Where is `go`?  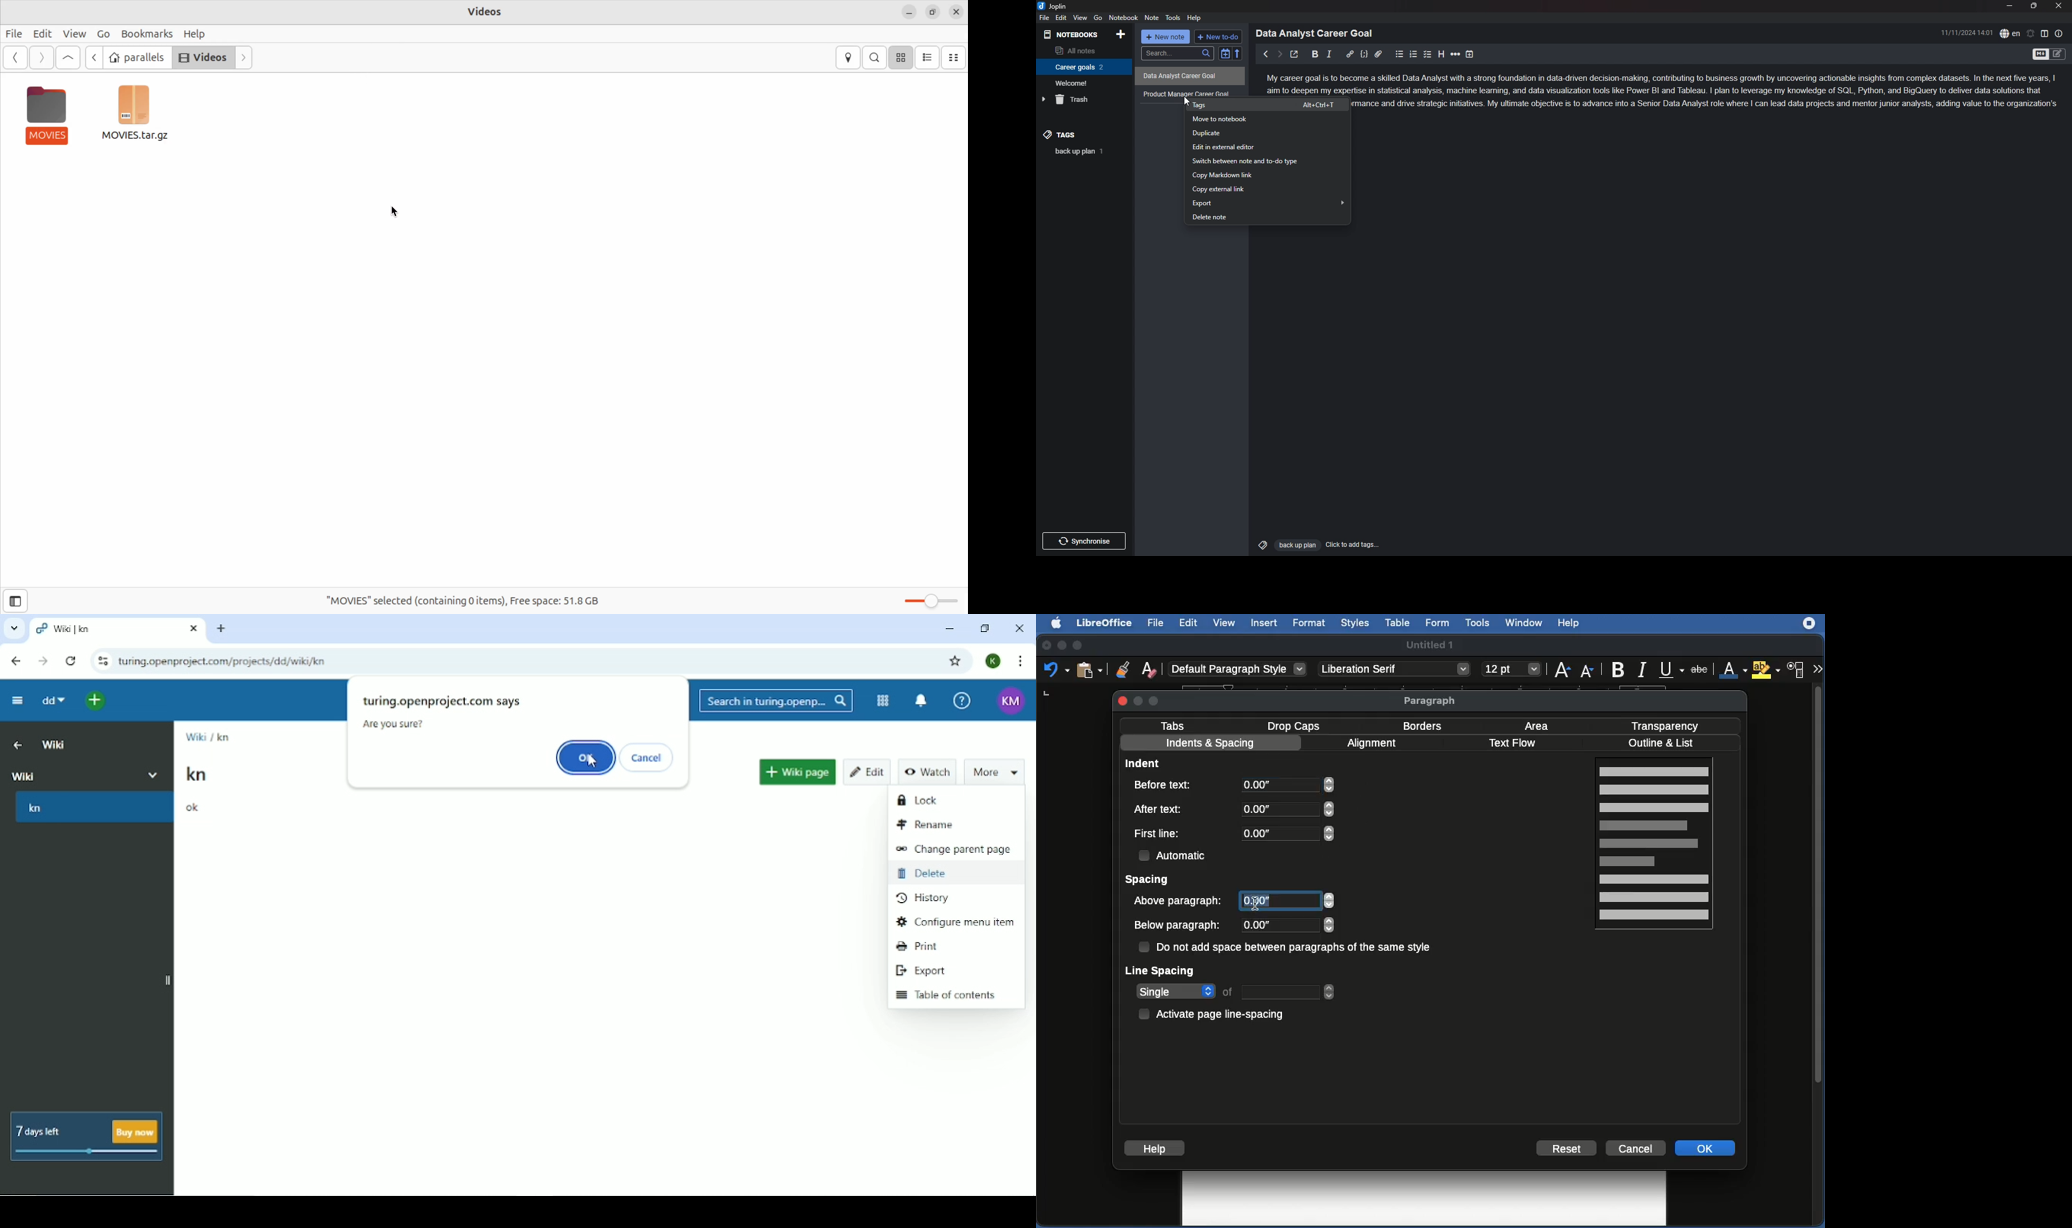
go is located at coordinates (1098, 18).